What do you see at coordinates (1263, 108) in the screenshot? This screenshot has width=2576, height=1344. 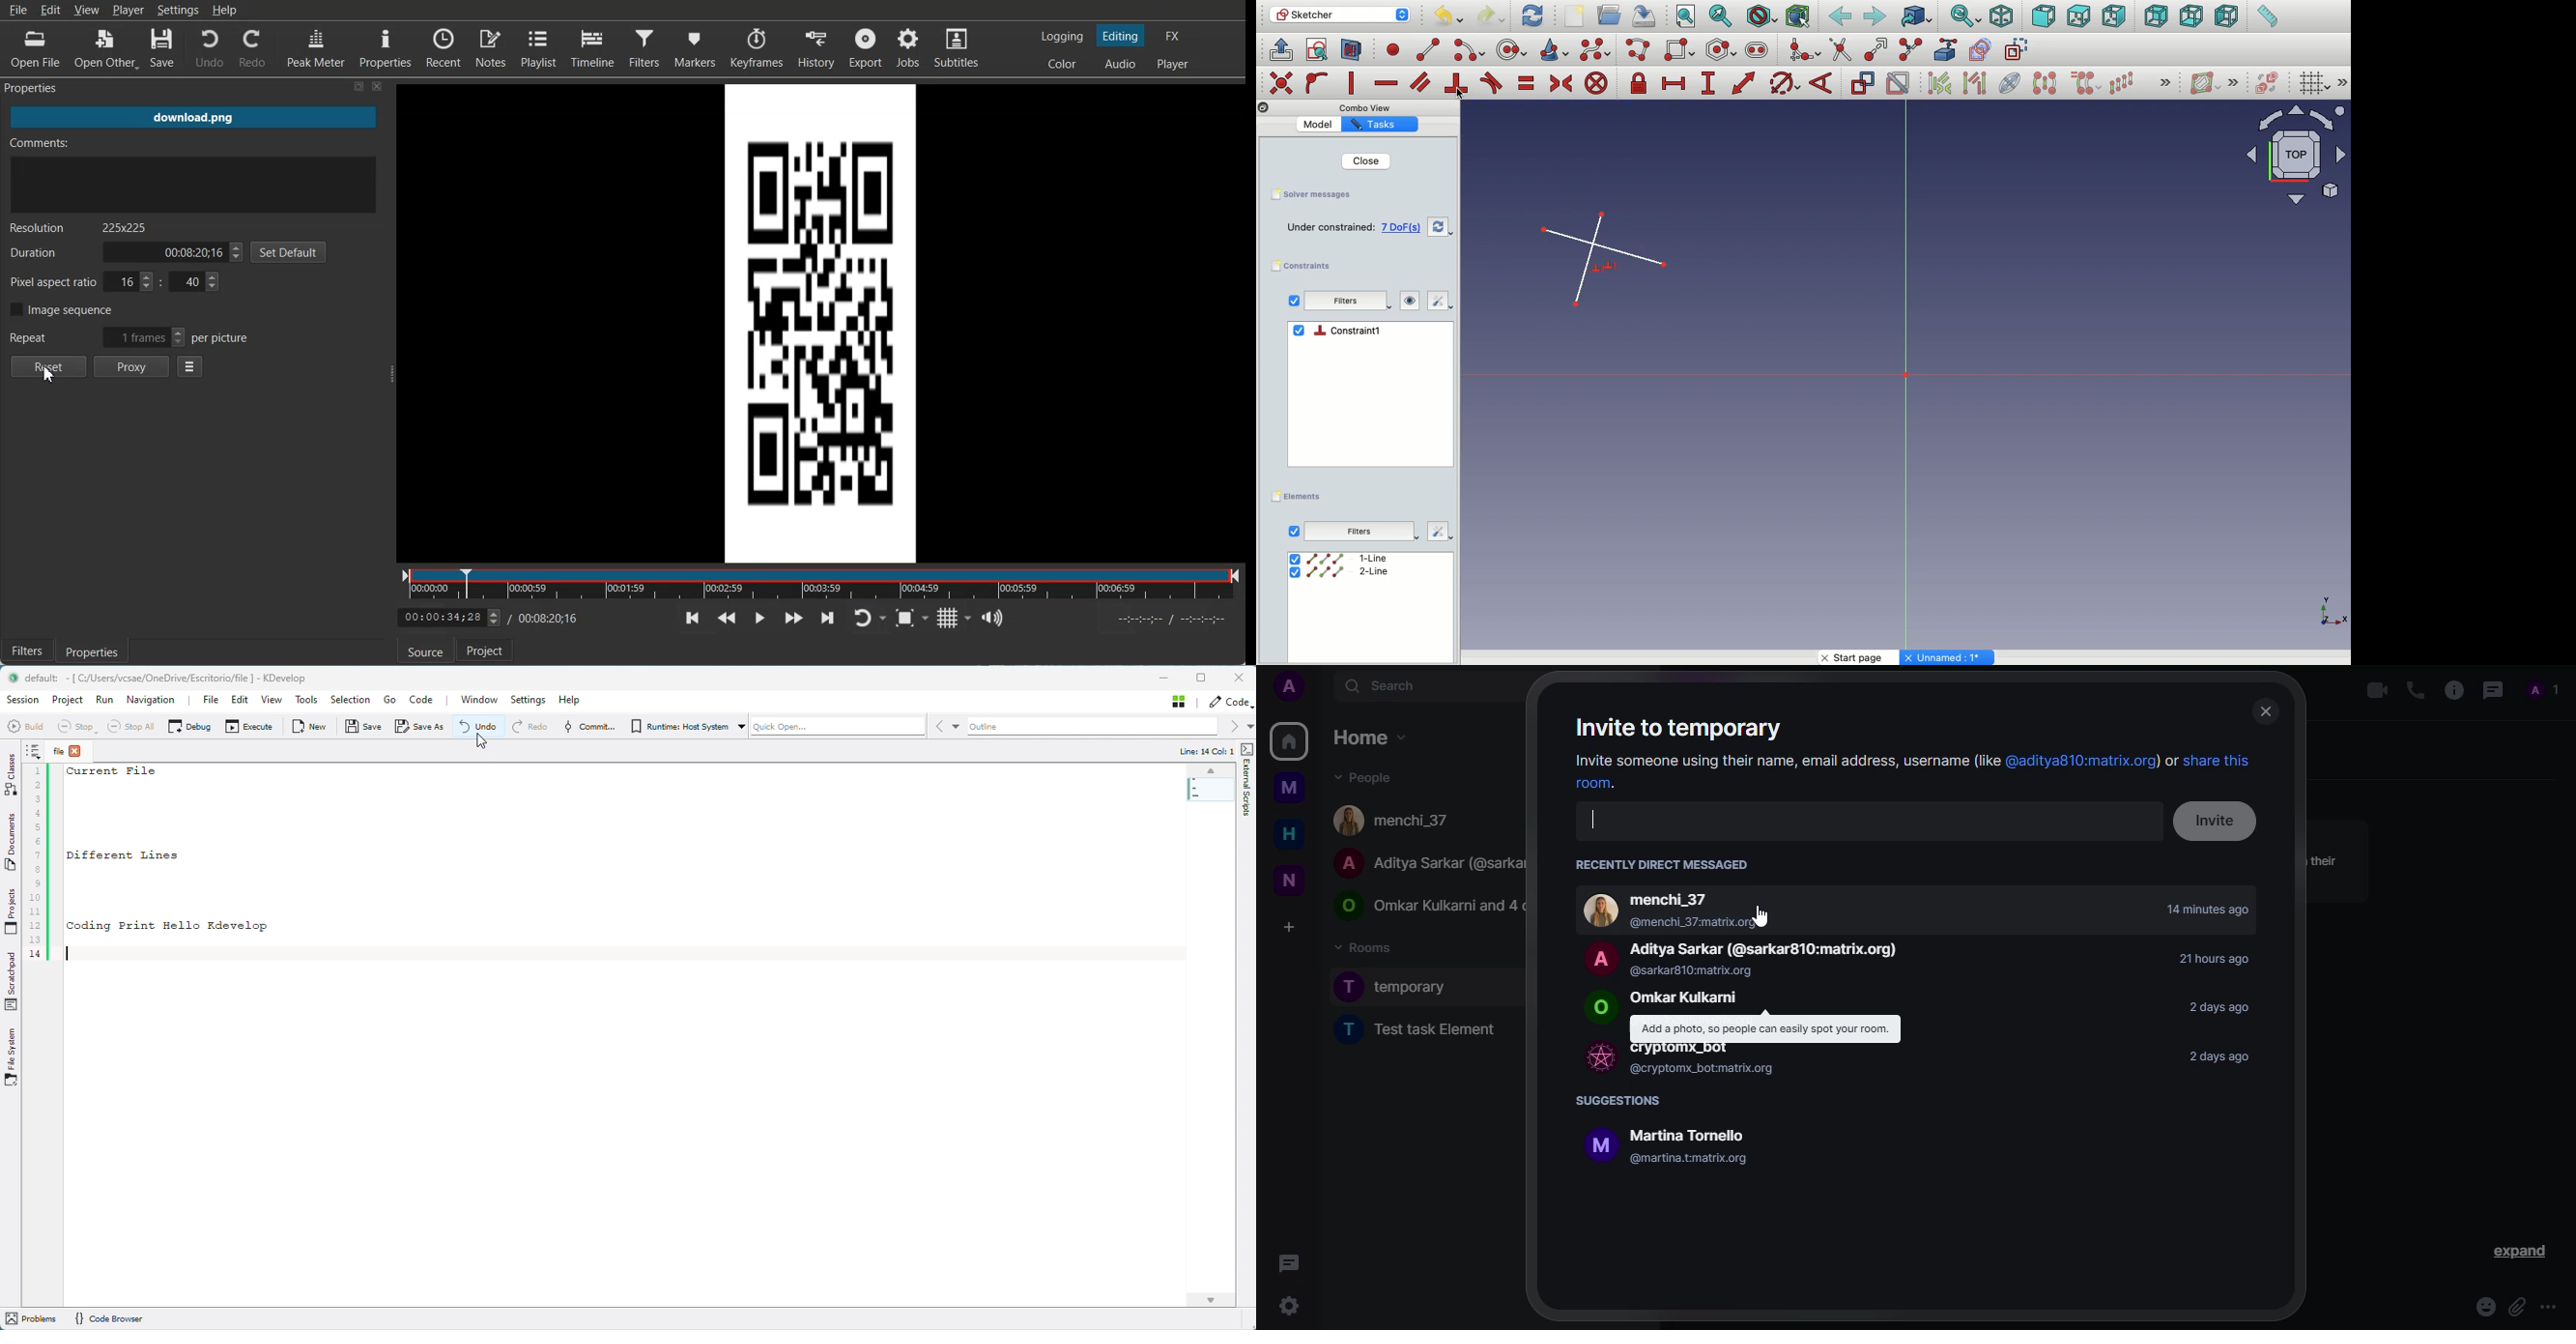 I see `` at bounding box center [1263, 108].